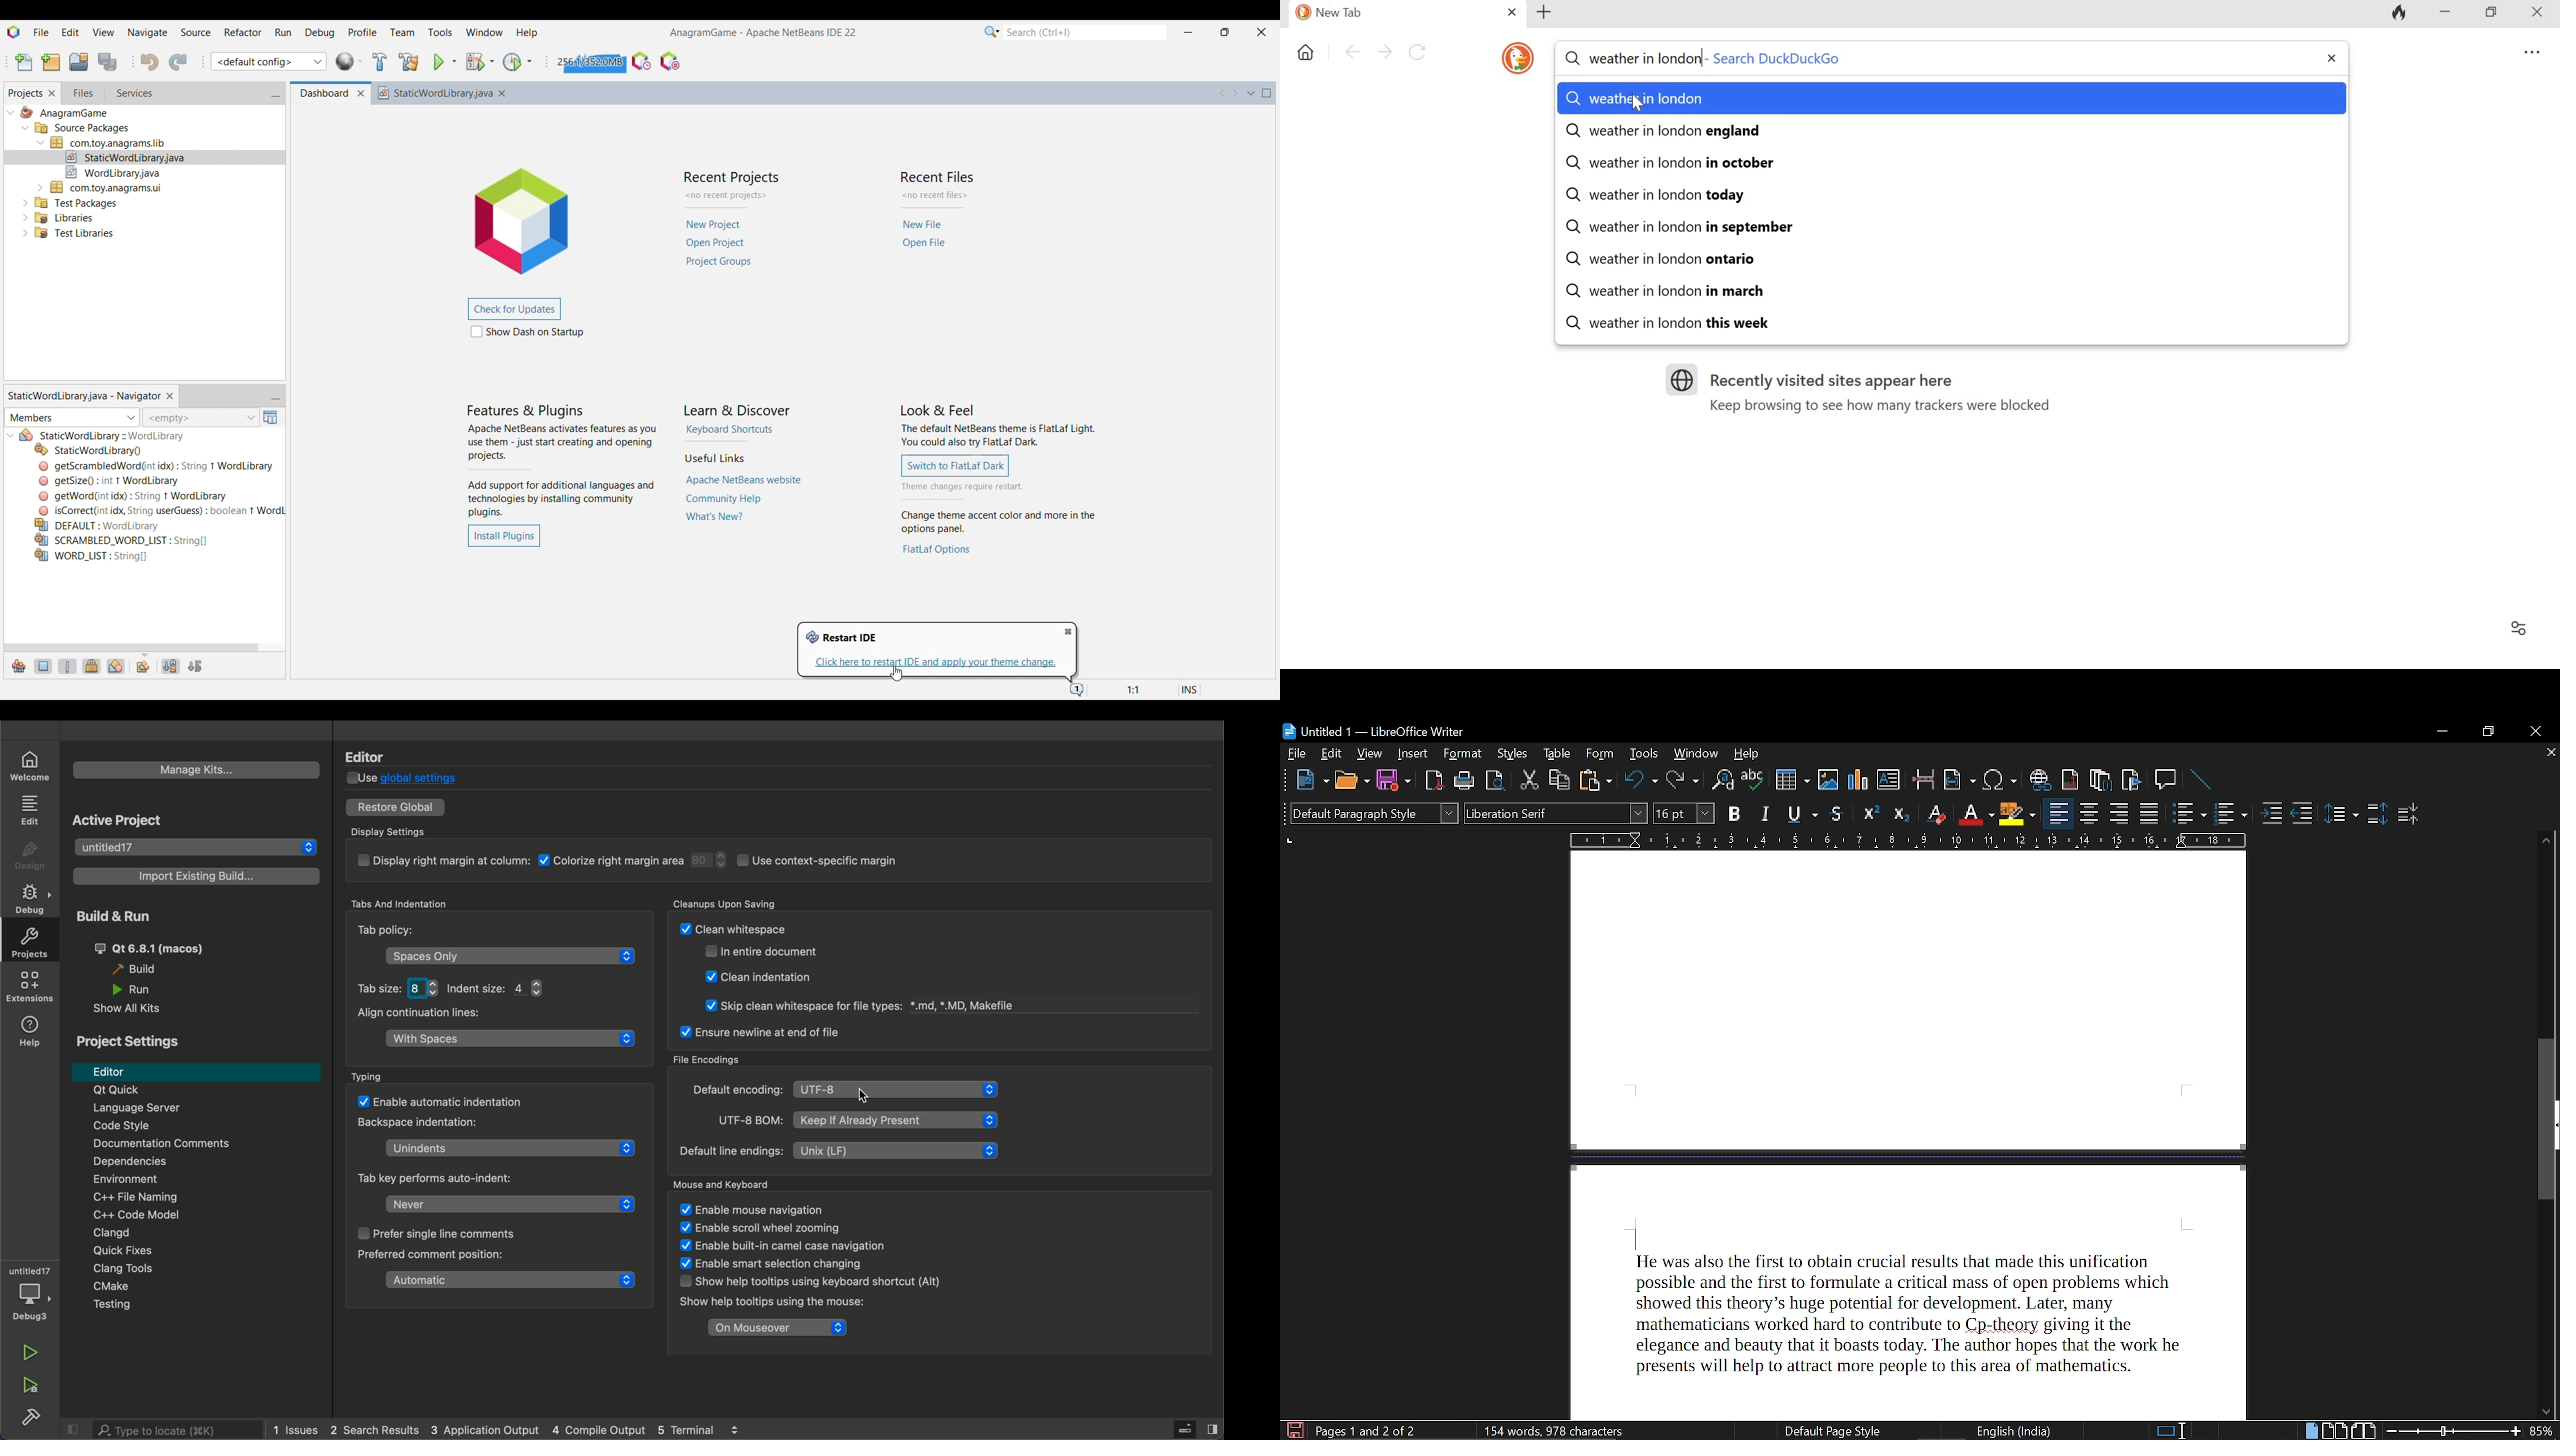  I want to click on Format, so click(1461, 755).